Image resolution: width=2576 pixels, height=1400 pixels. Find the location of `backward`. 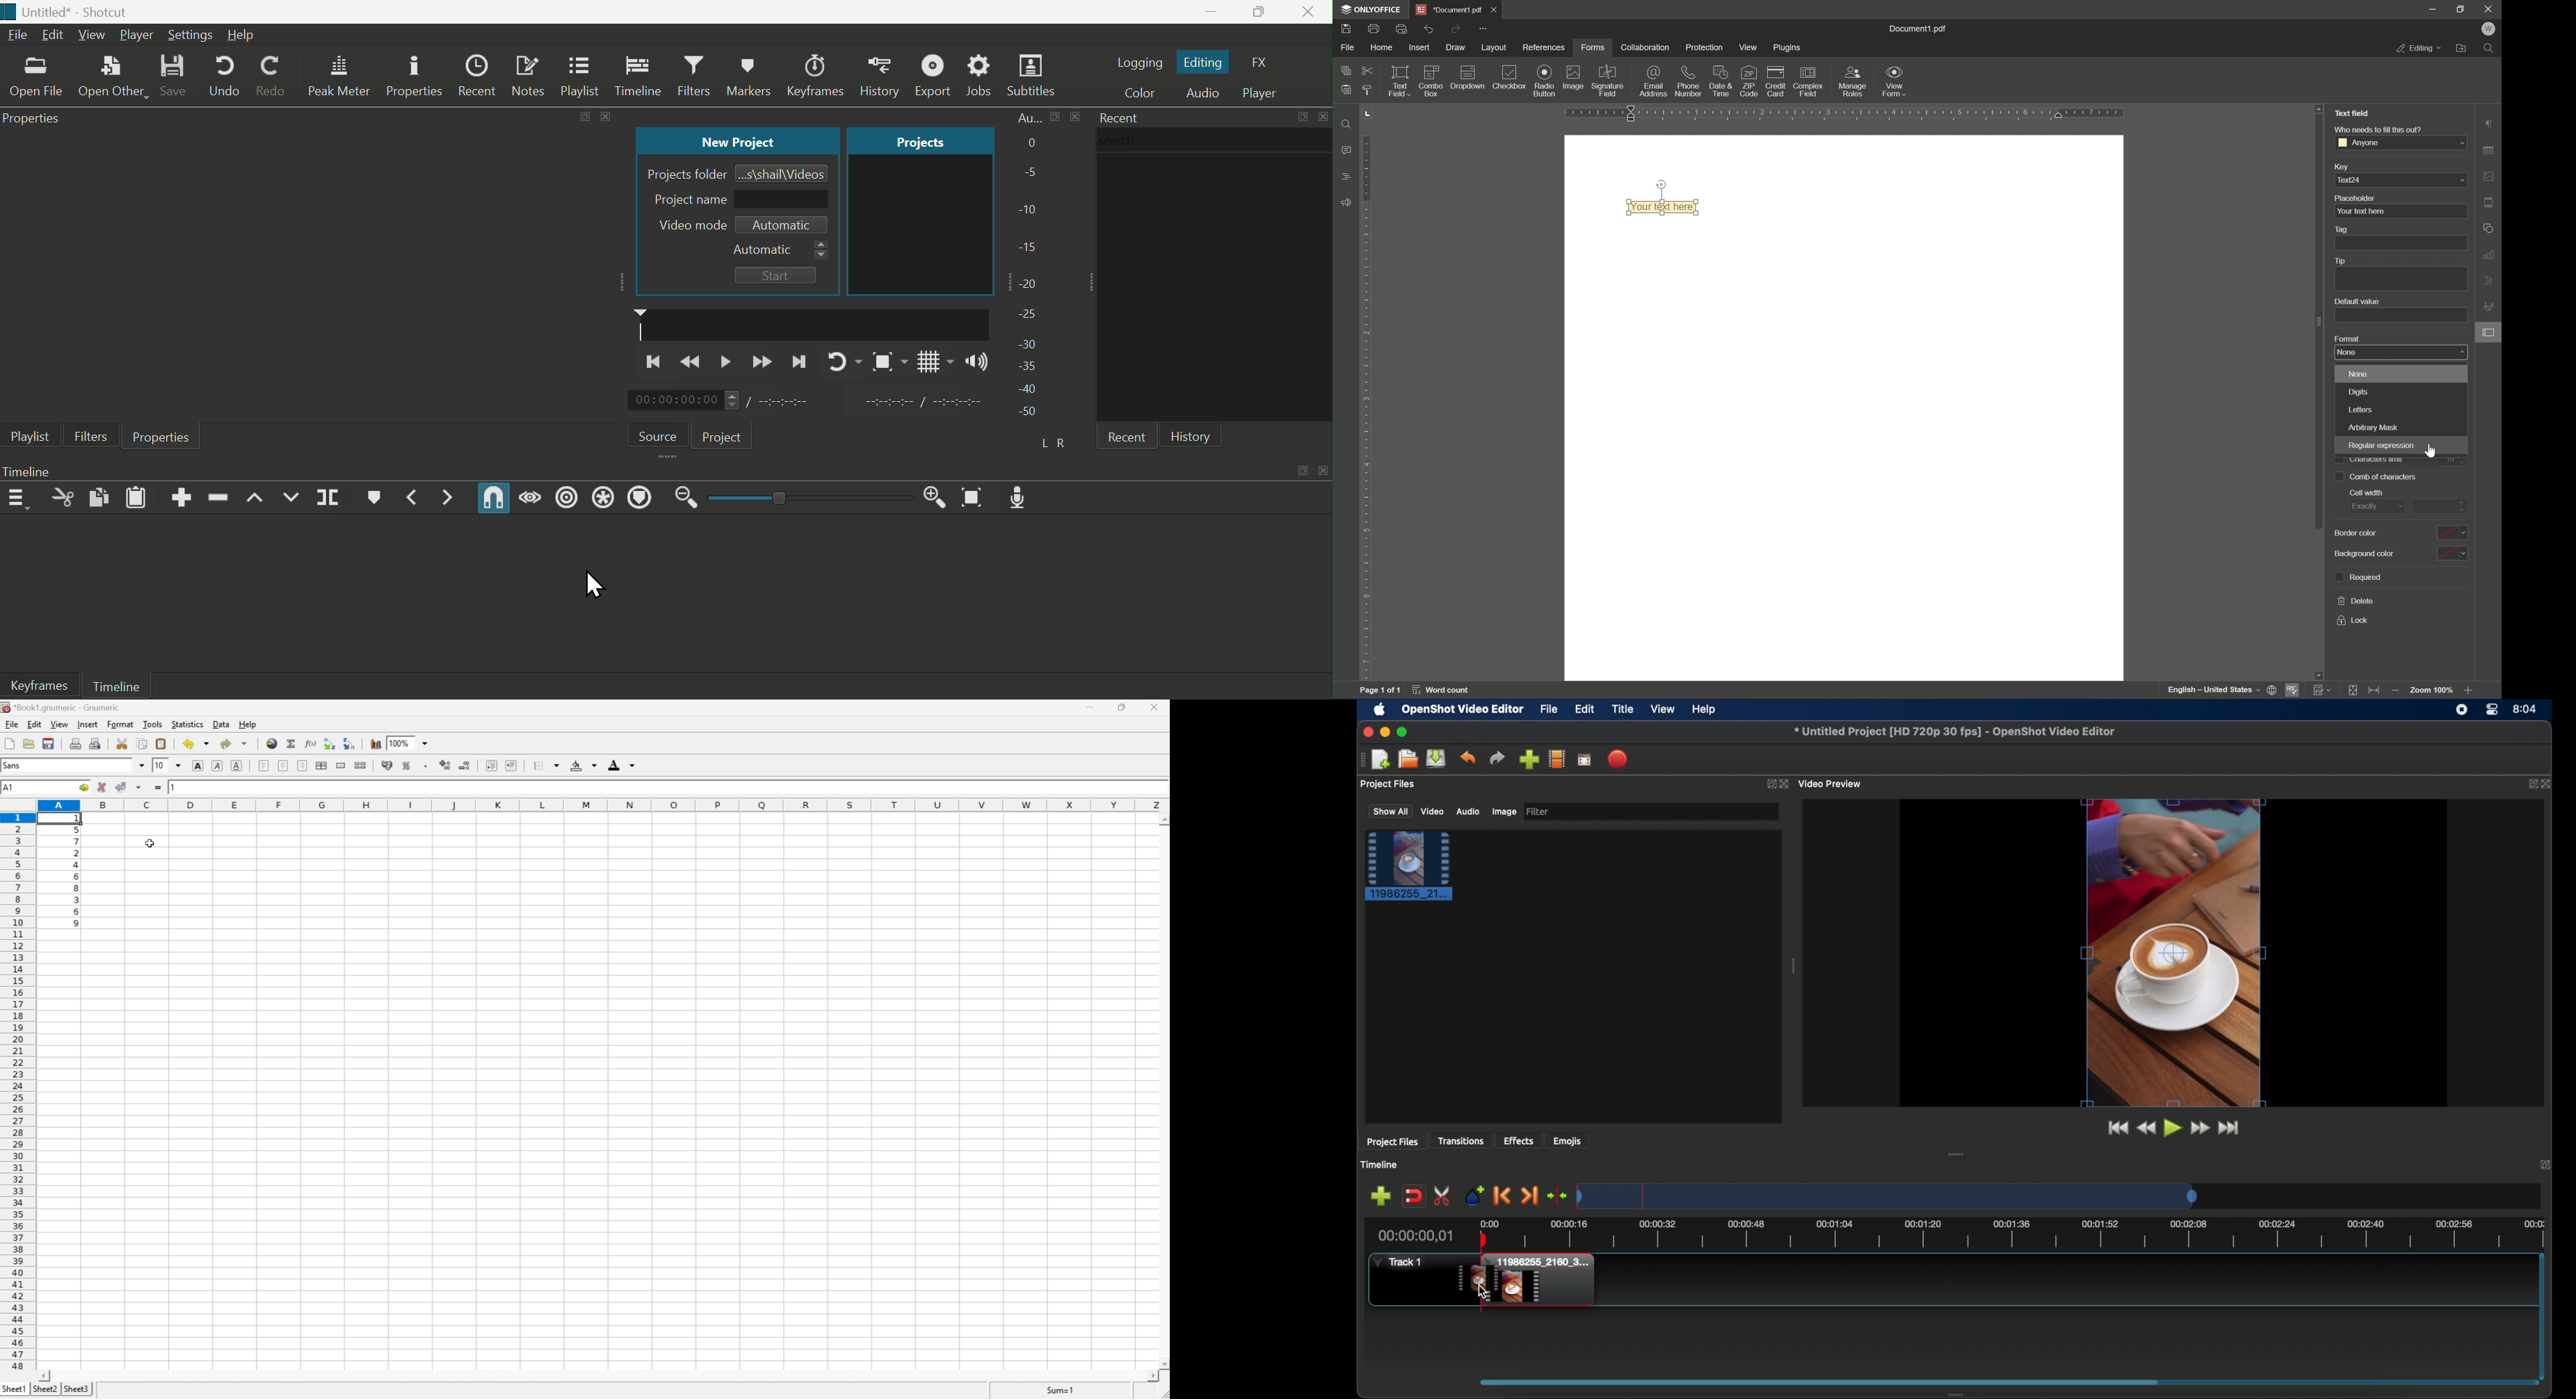

backward is located at coordinates (694, 363).